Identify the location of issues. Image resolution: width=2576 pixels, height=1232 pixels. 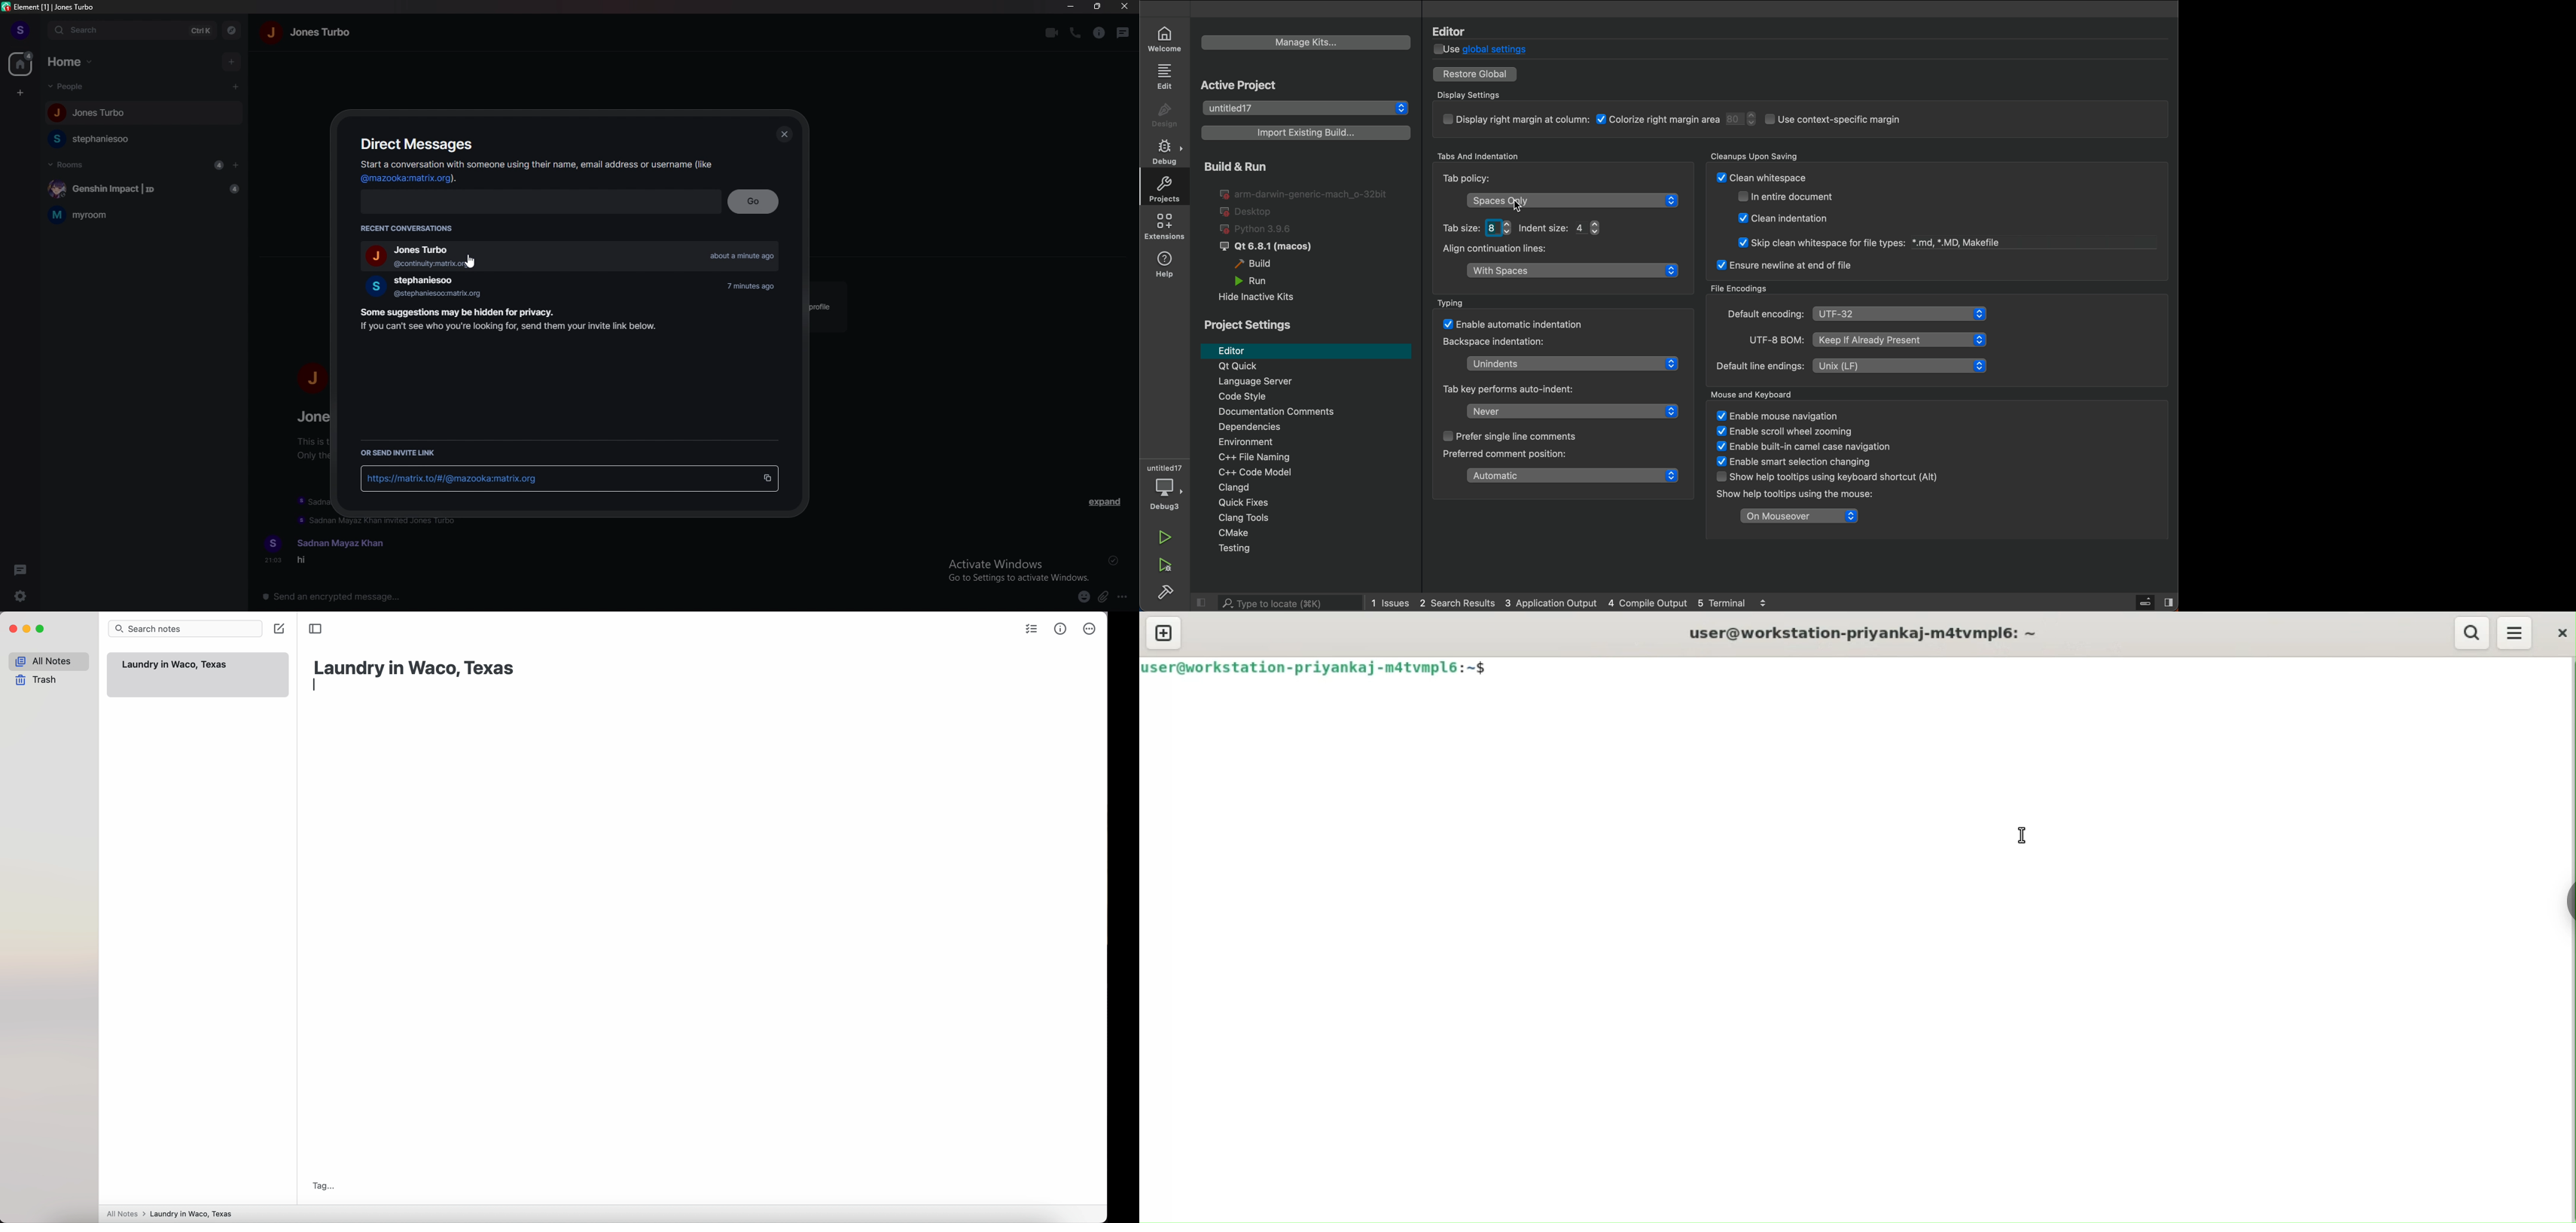
(1391, 603).